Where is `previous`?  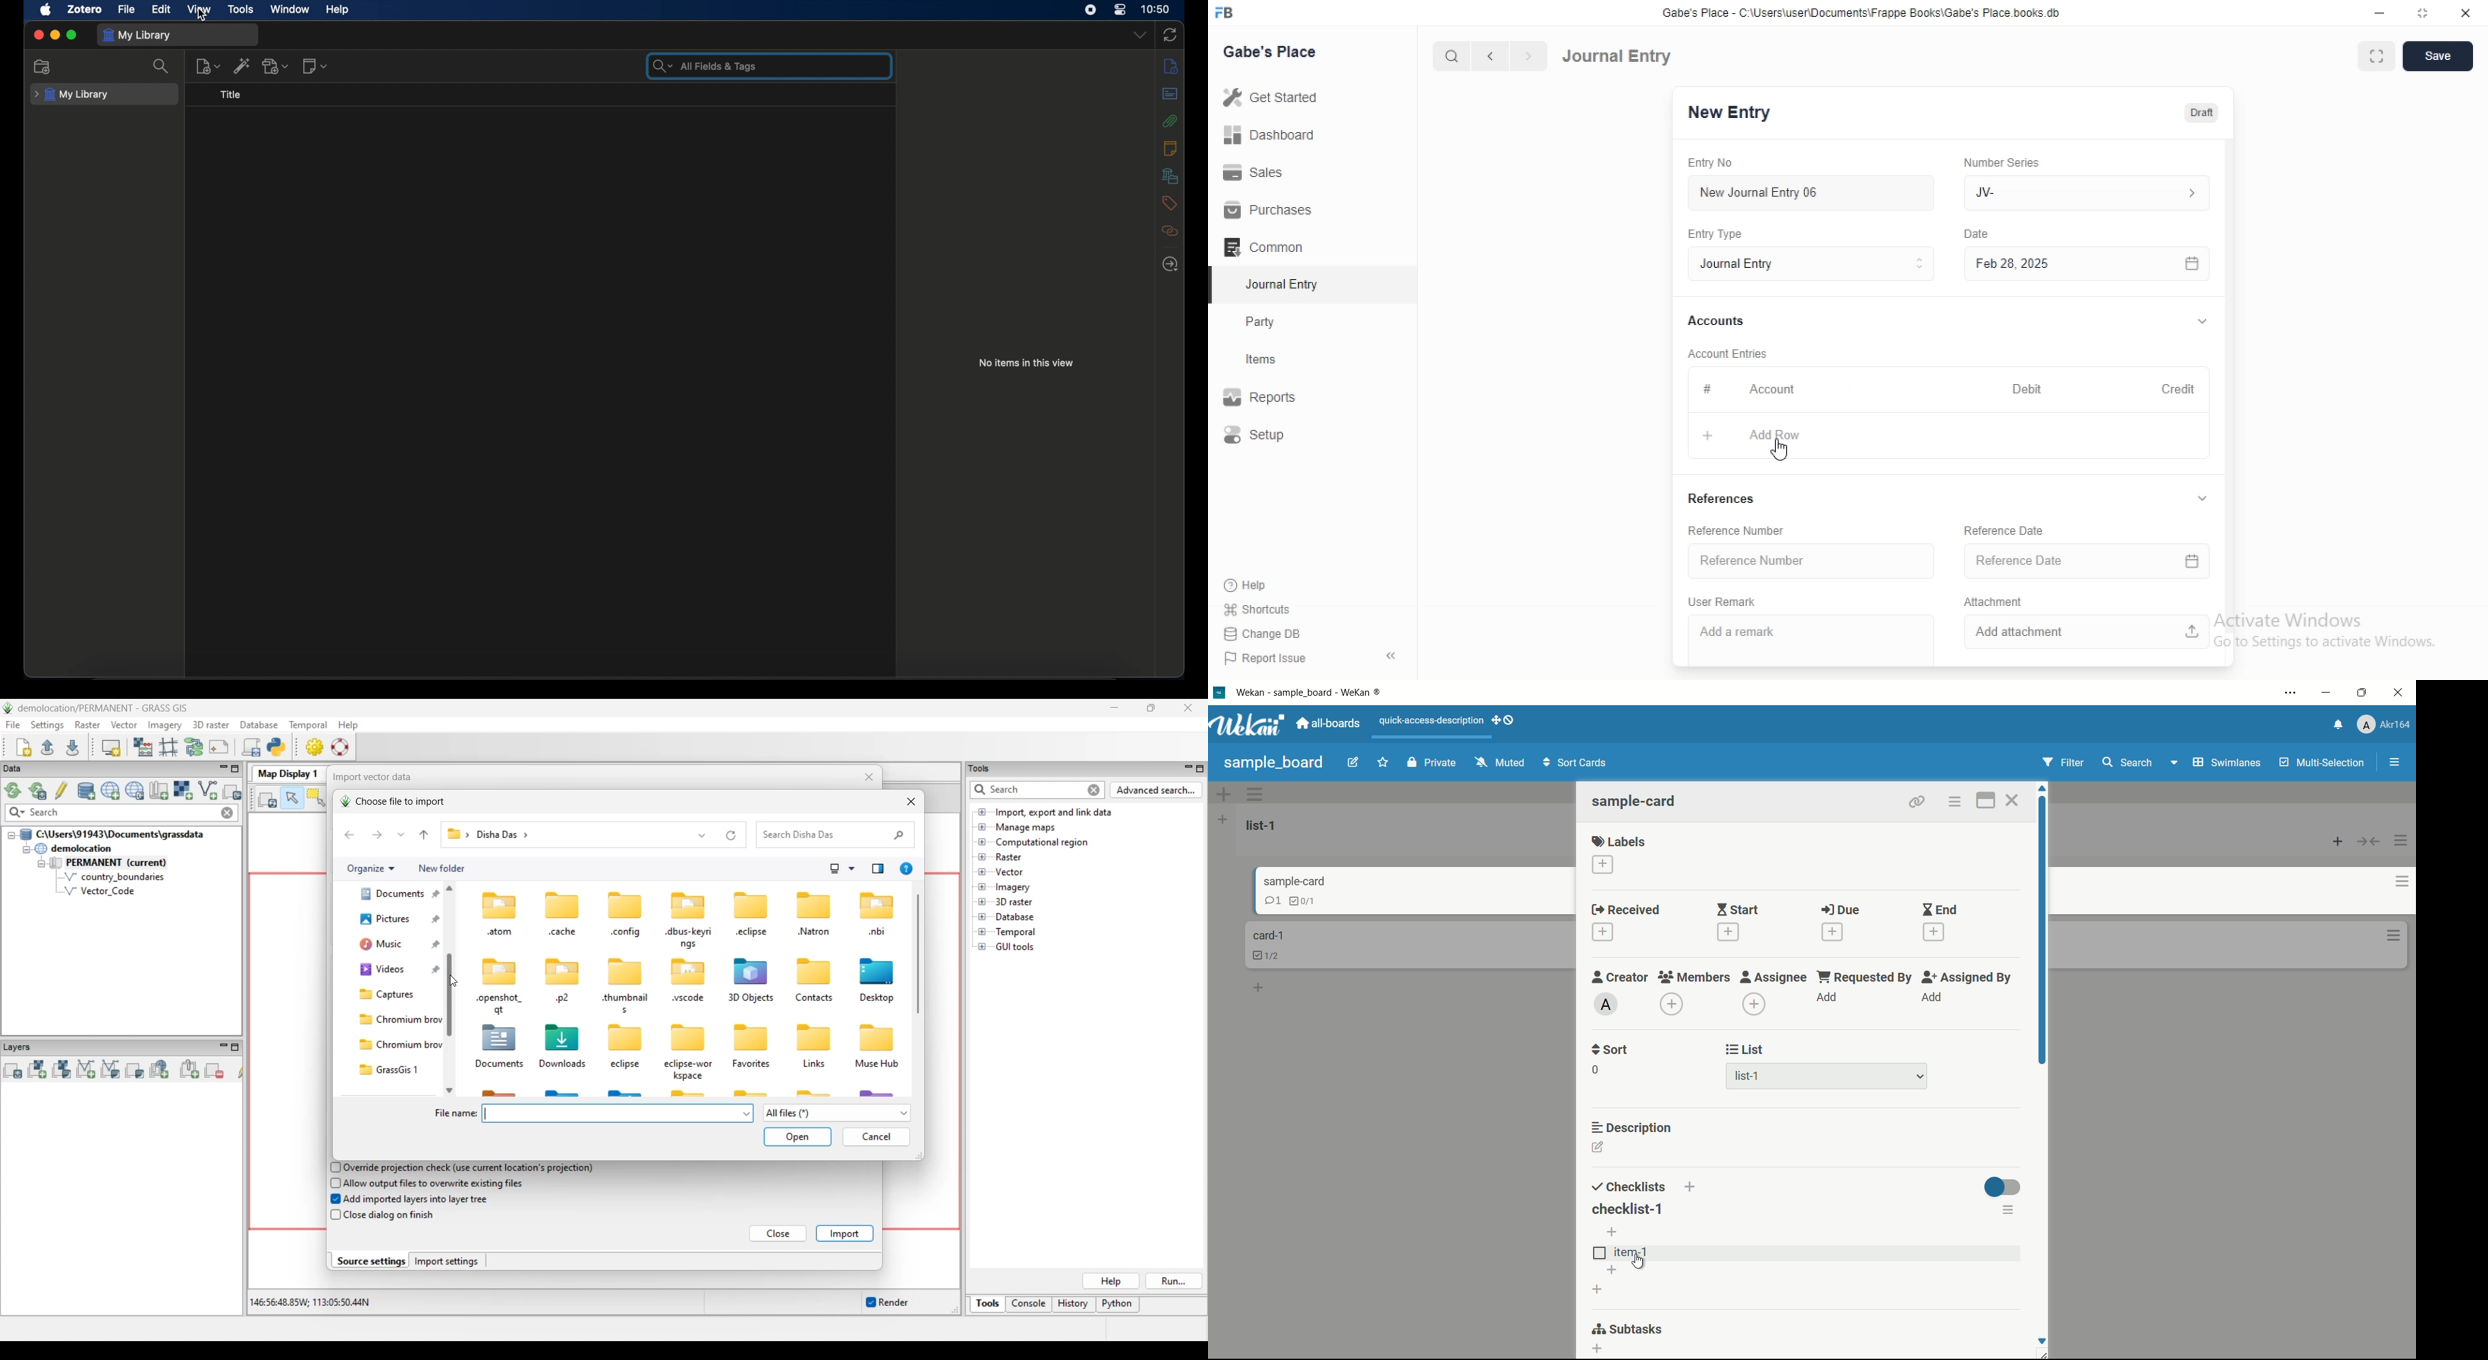
previous is located at coordinates (1487, 56).